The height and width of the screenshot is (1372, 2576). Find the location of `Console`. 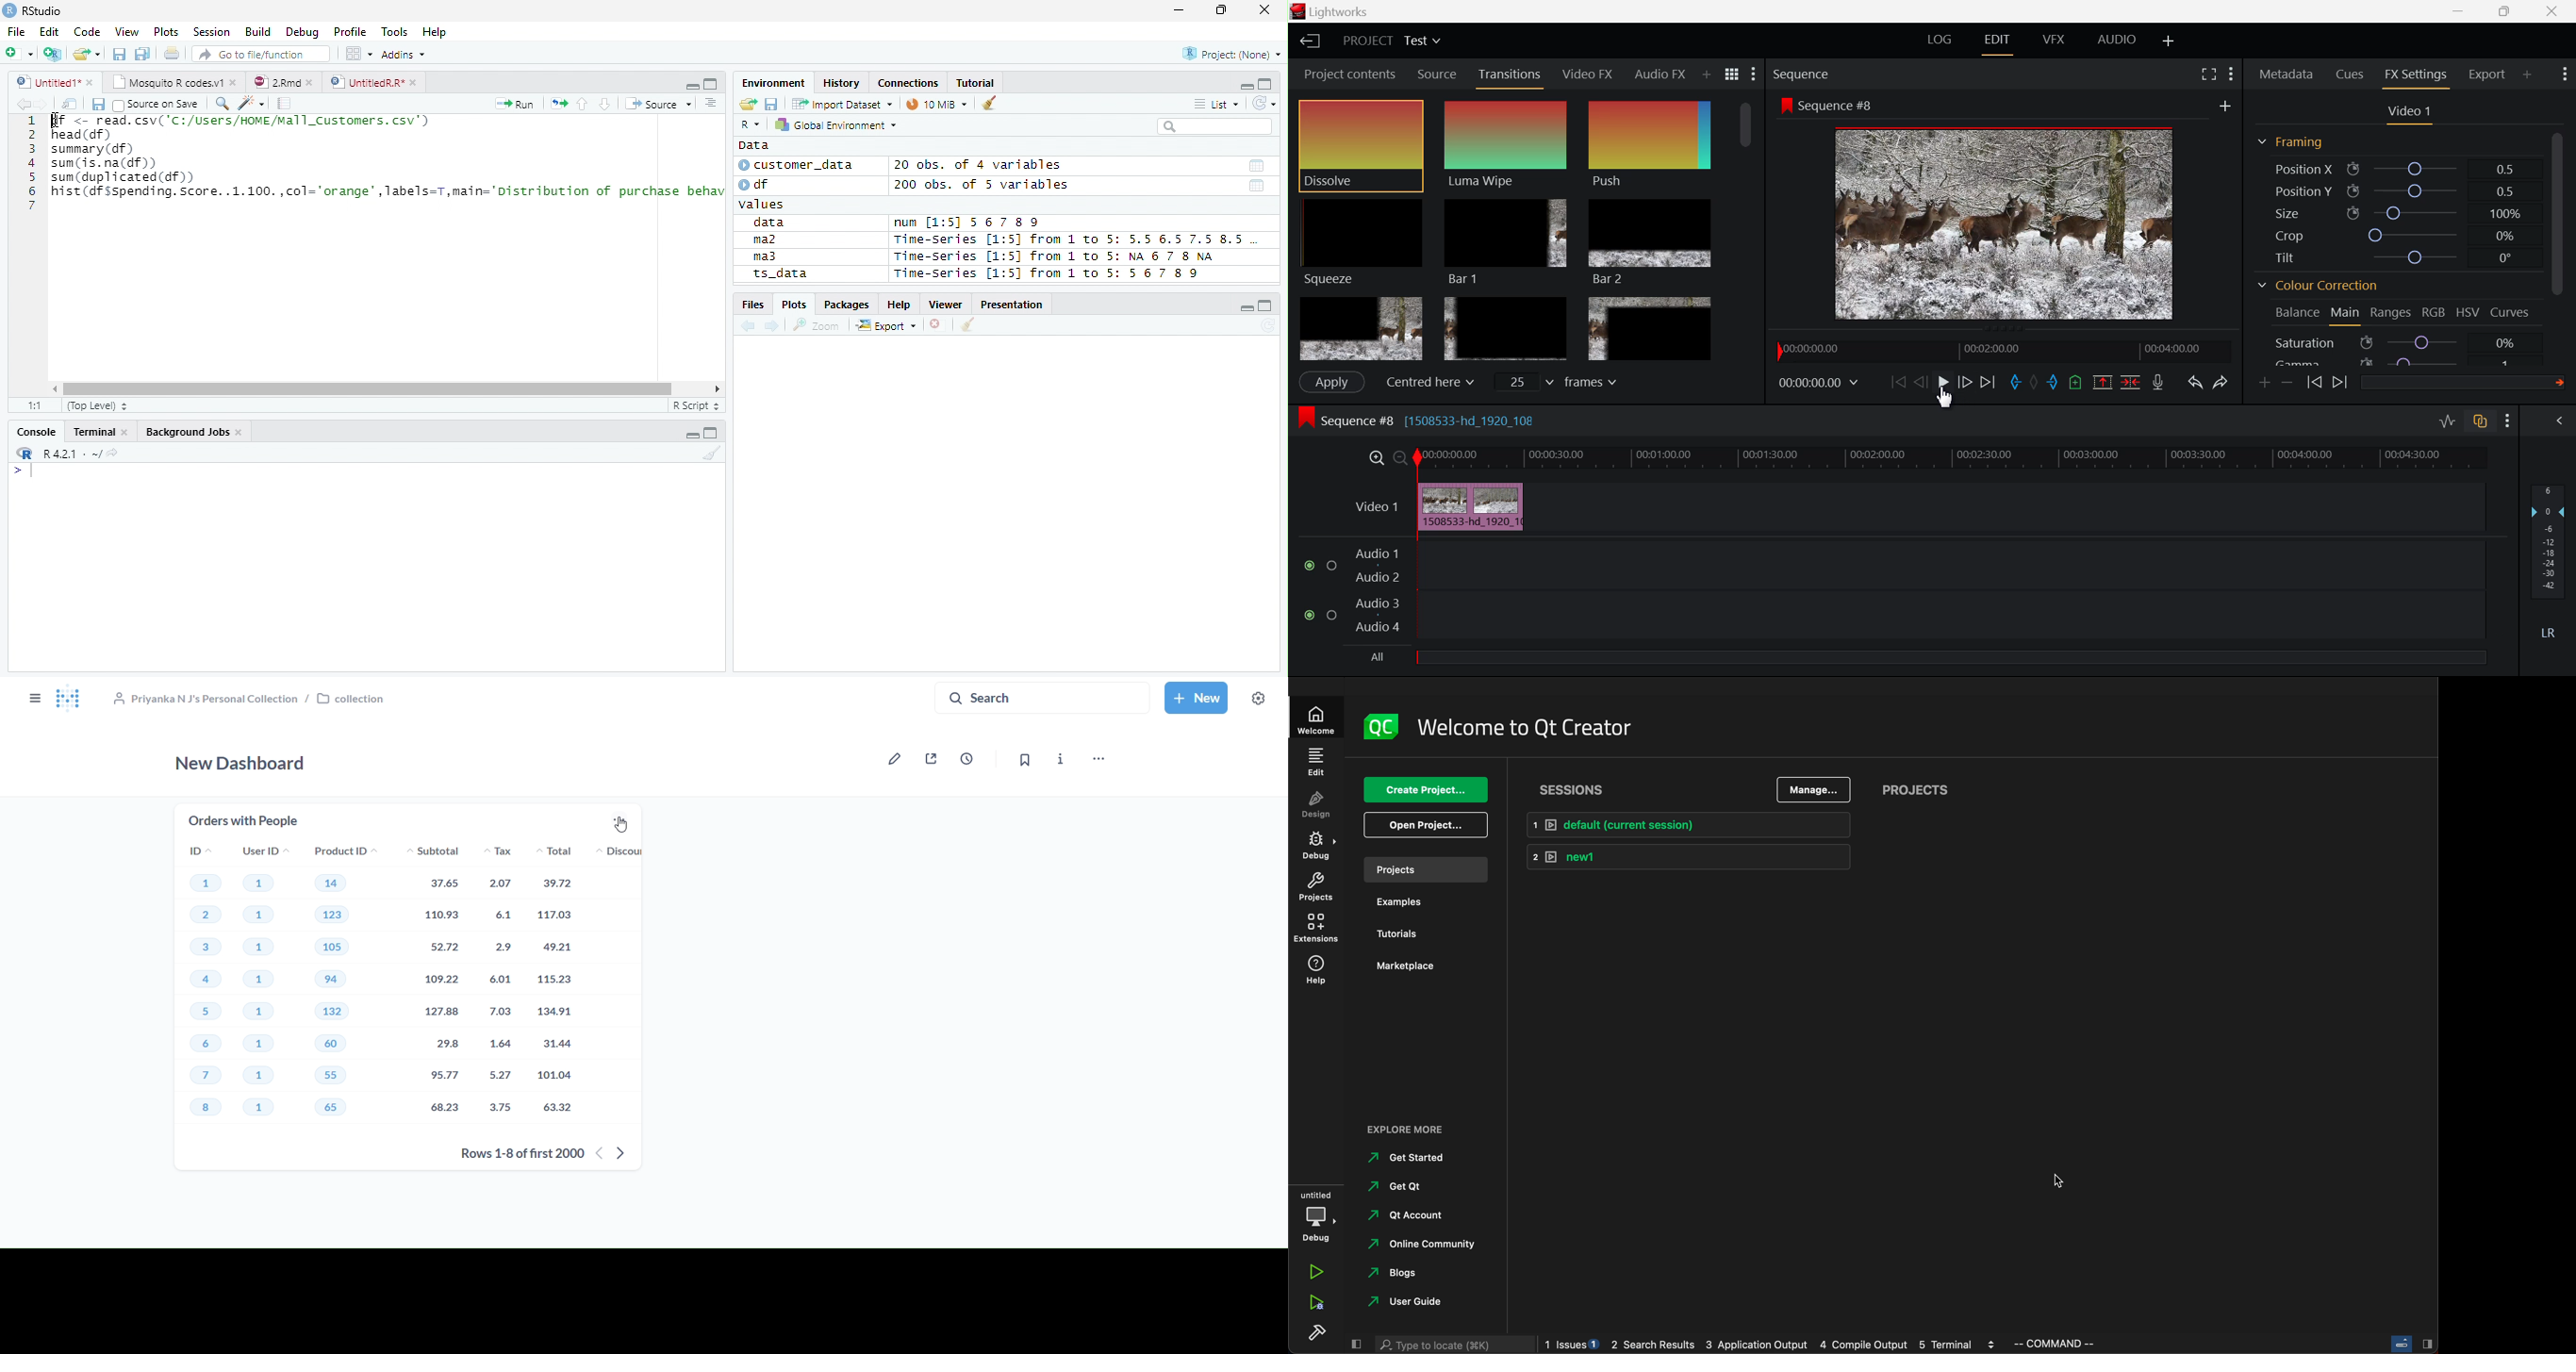

Console is located at coordinates (37, 430).